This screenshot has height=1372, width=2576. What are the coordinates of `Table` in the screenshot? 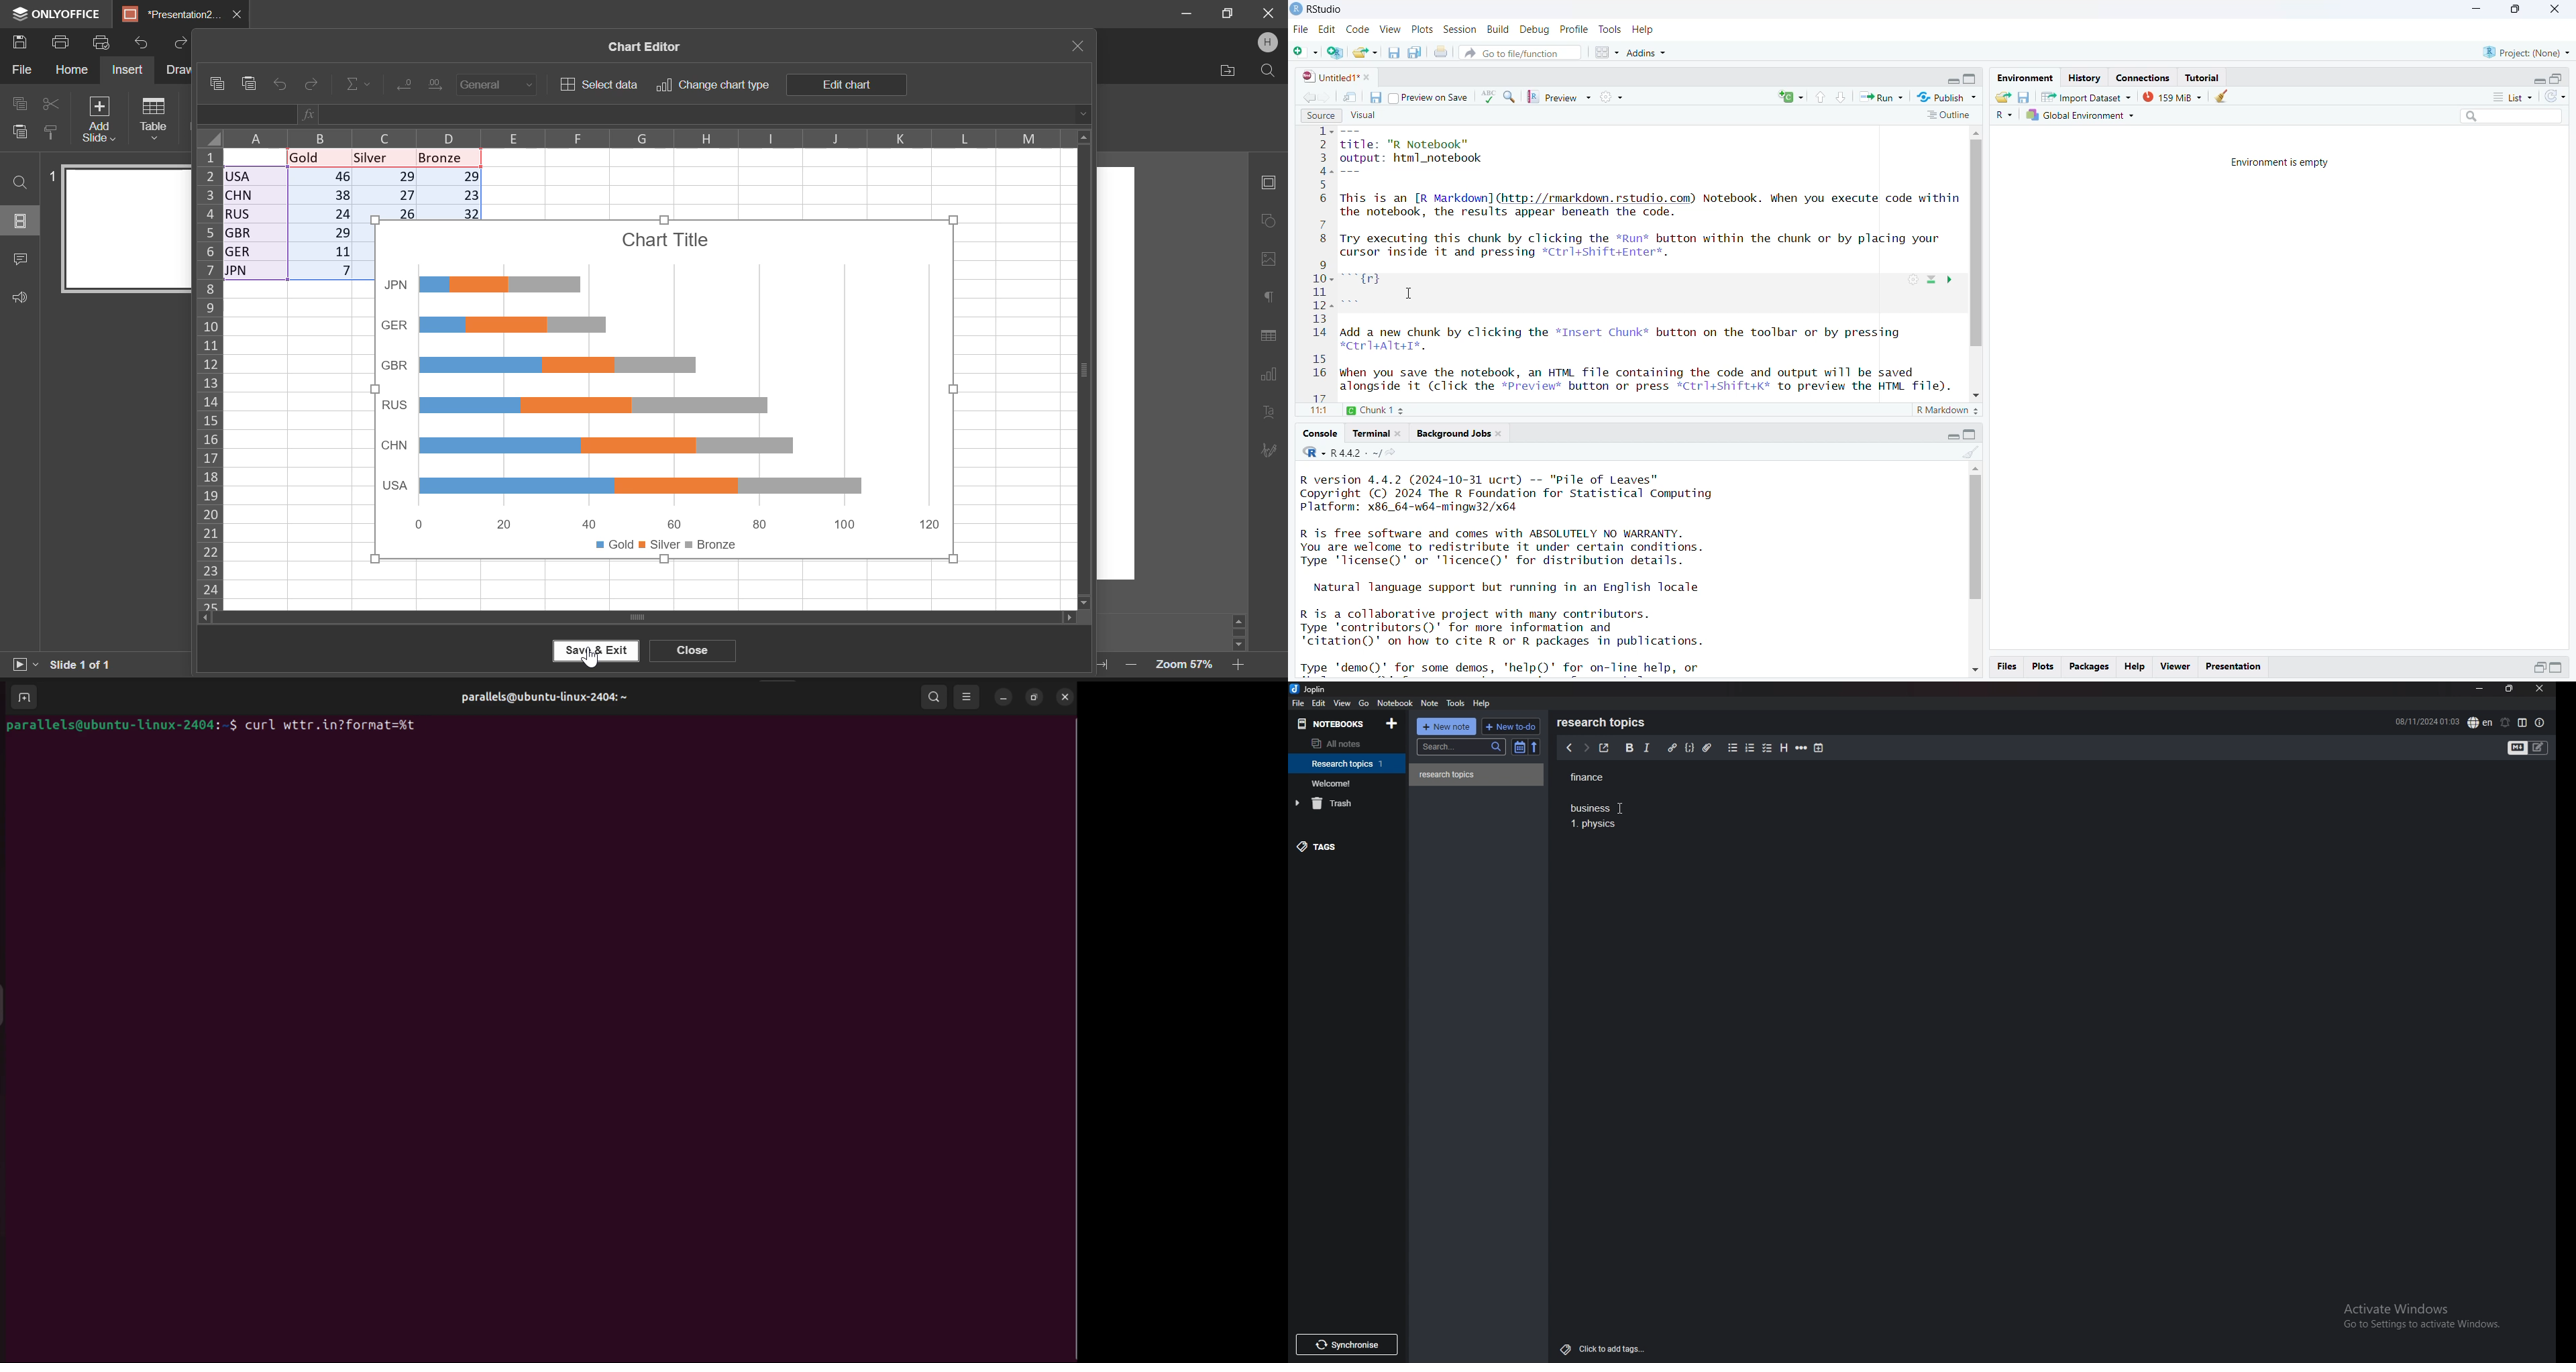 It's located at (154, 117).